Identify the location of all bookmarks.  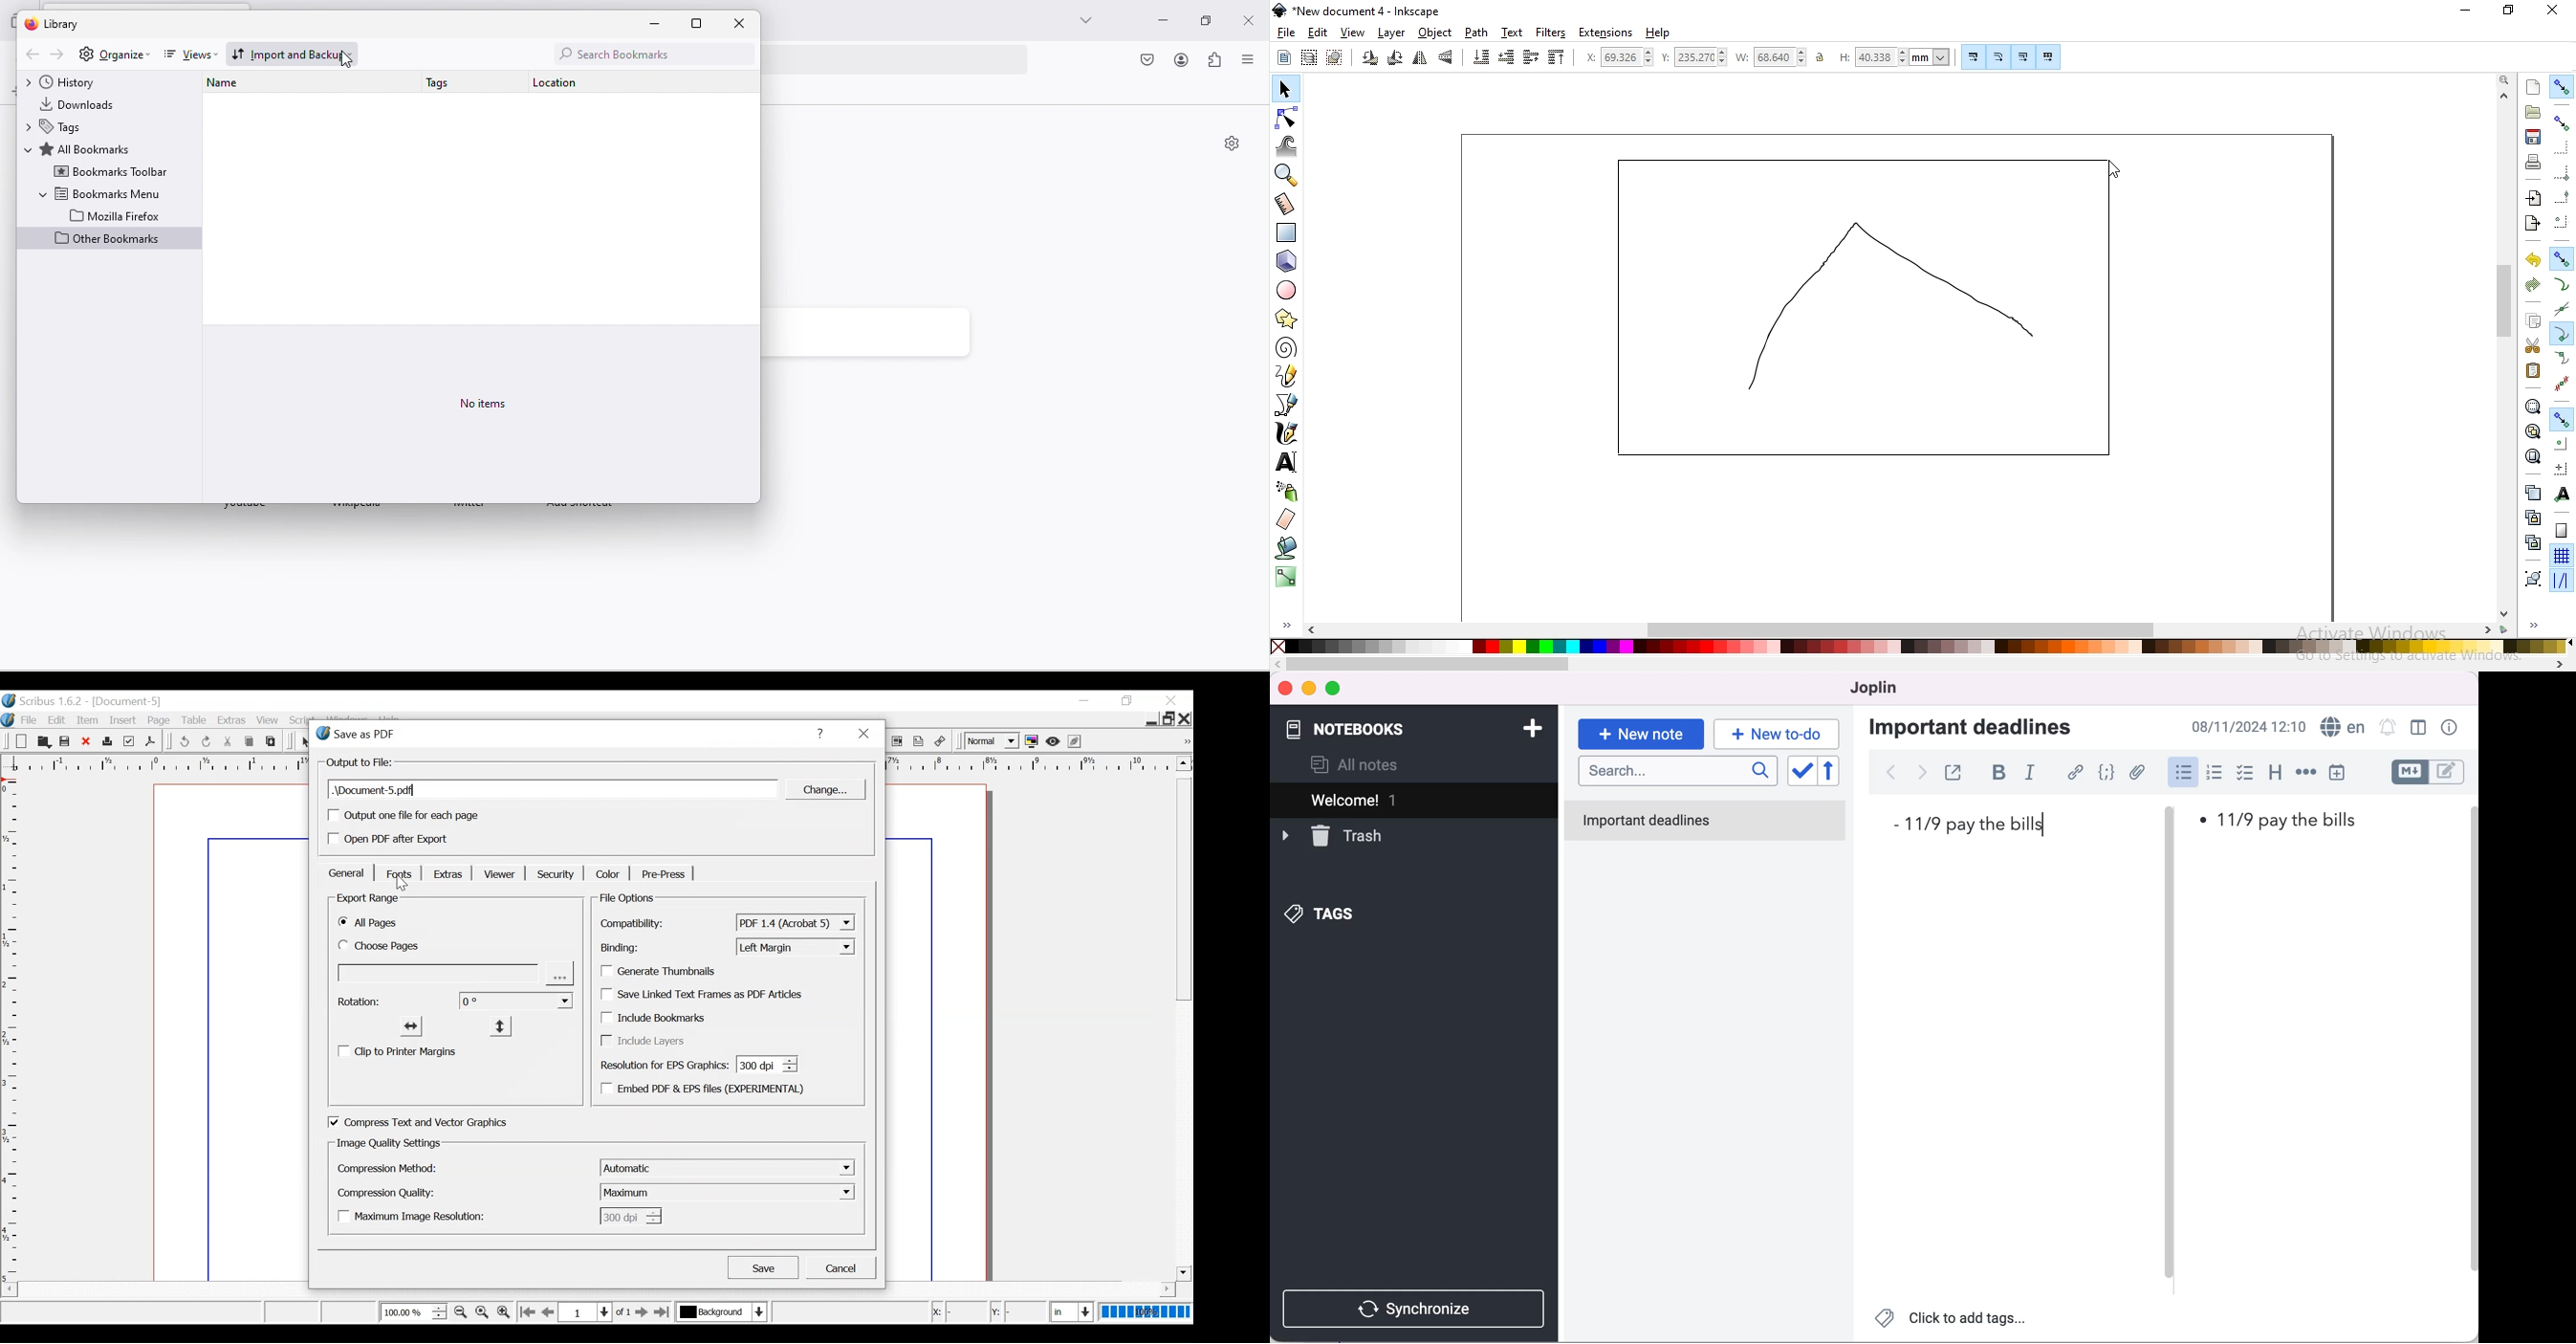
(86, 149).